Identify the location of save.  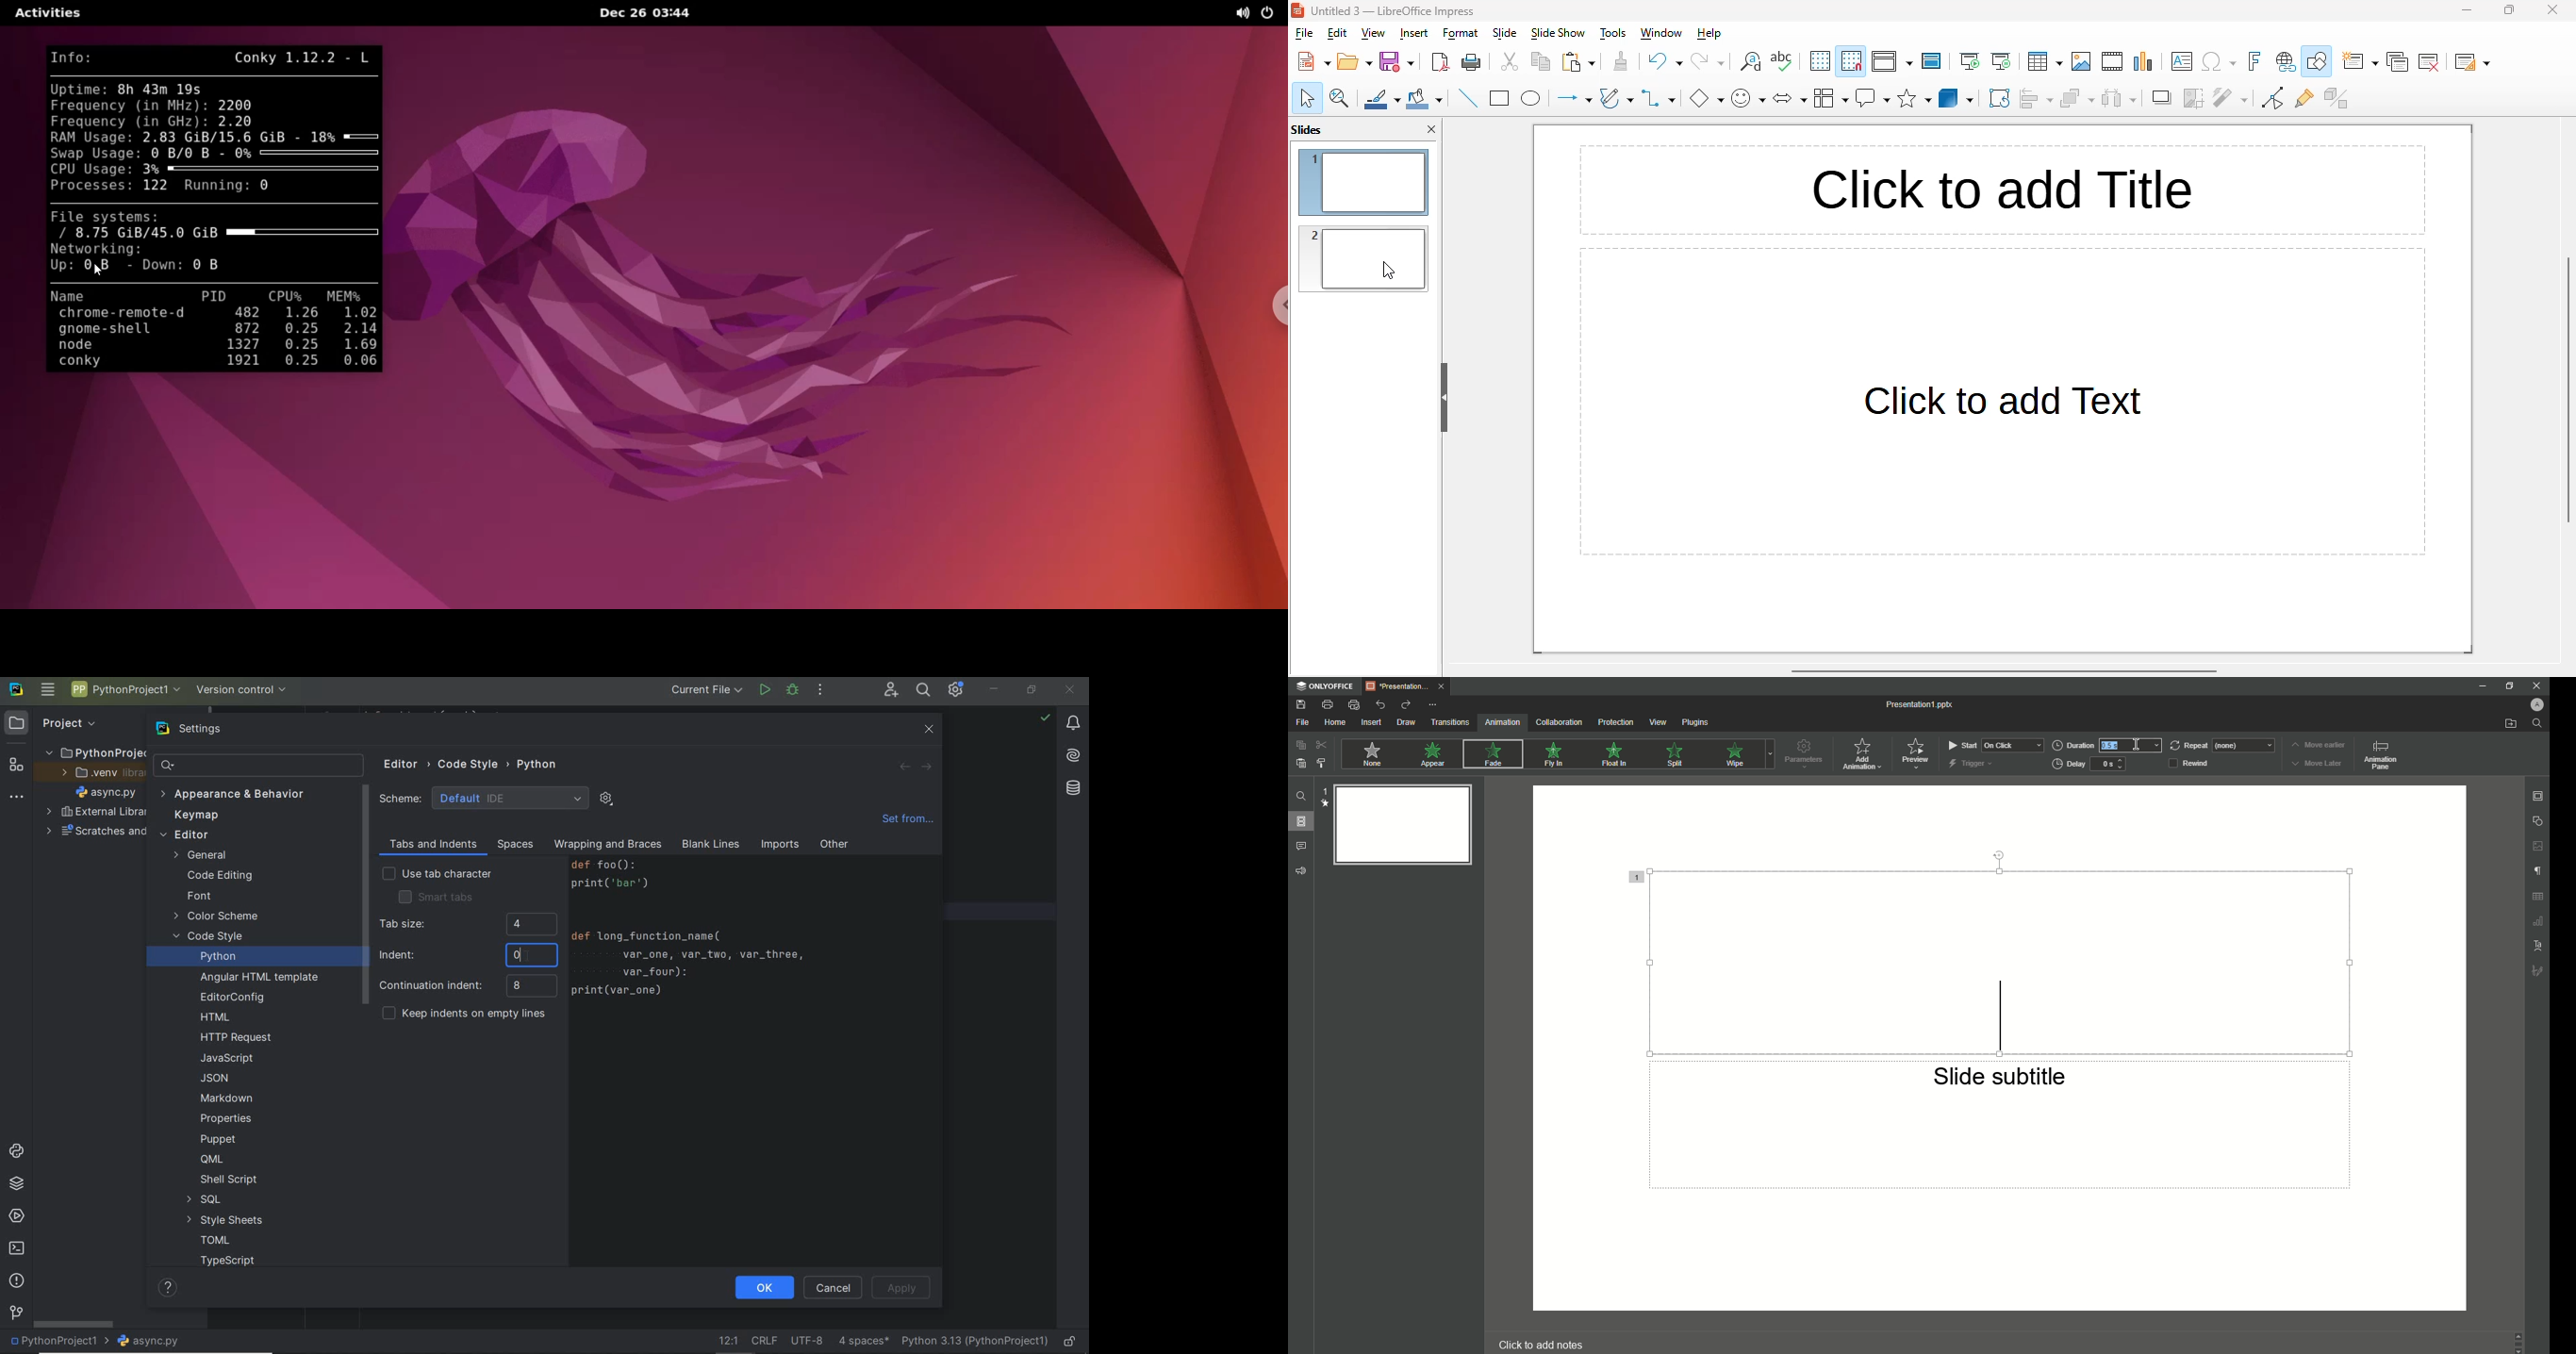
(1396, 61).